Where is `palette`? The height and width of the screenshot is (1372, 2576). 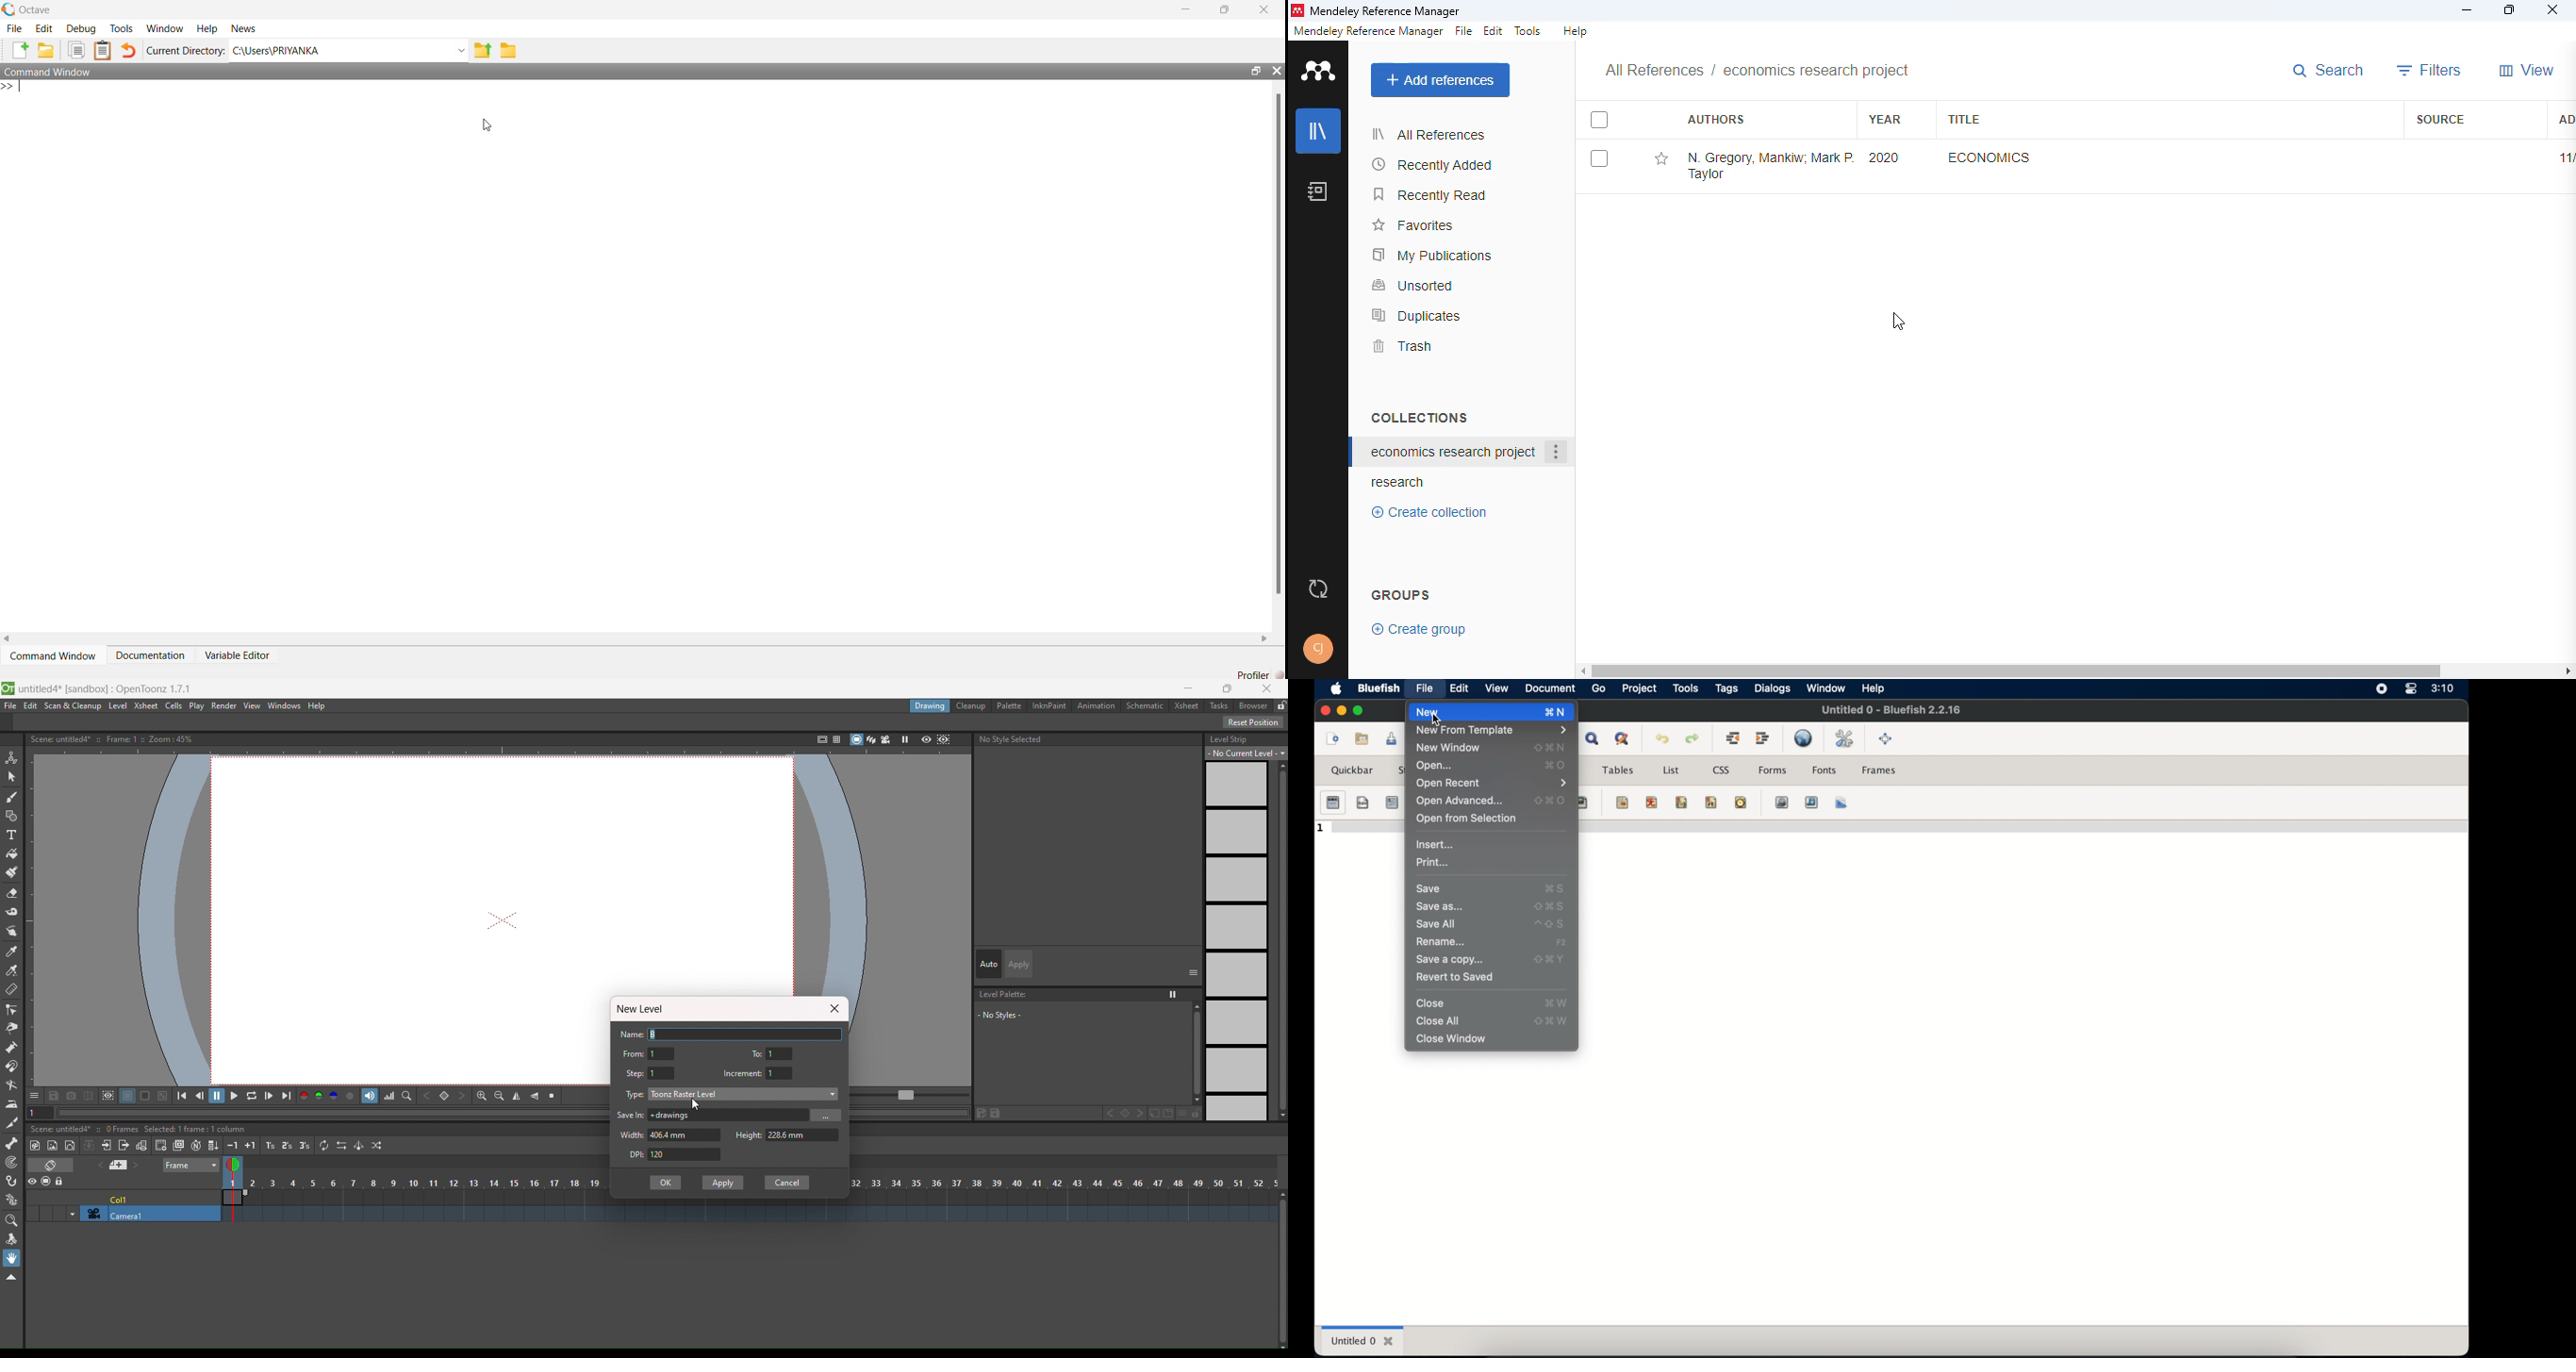 palette is located at coordinates (1008, 705).